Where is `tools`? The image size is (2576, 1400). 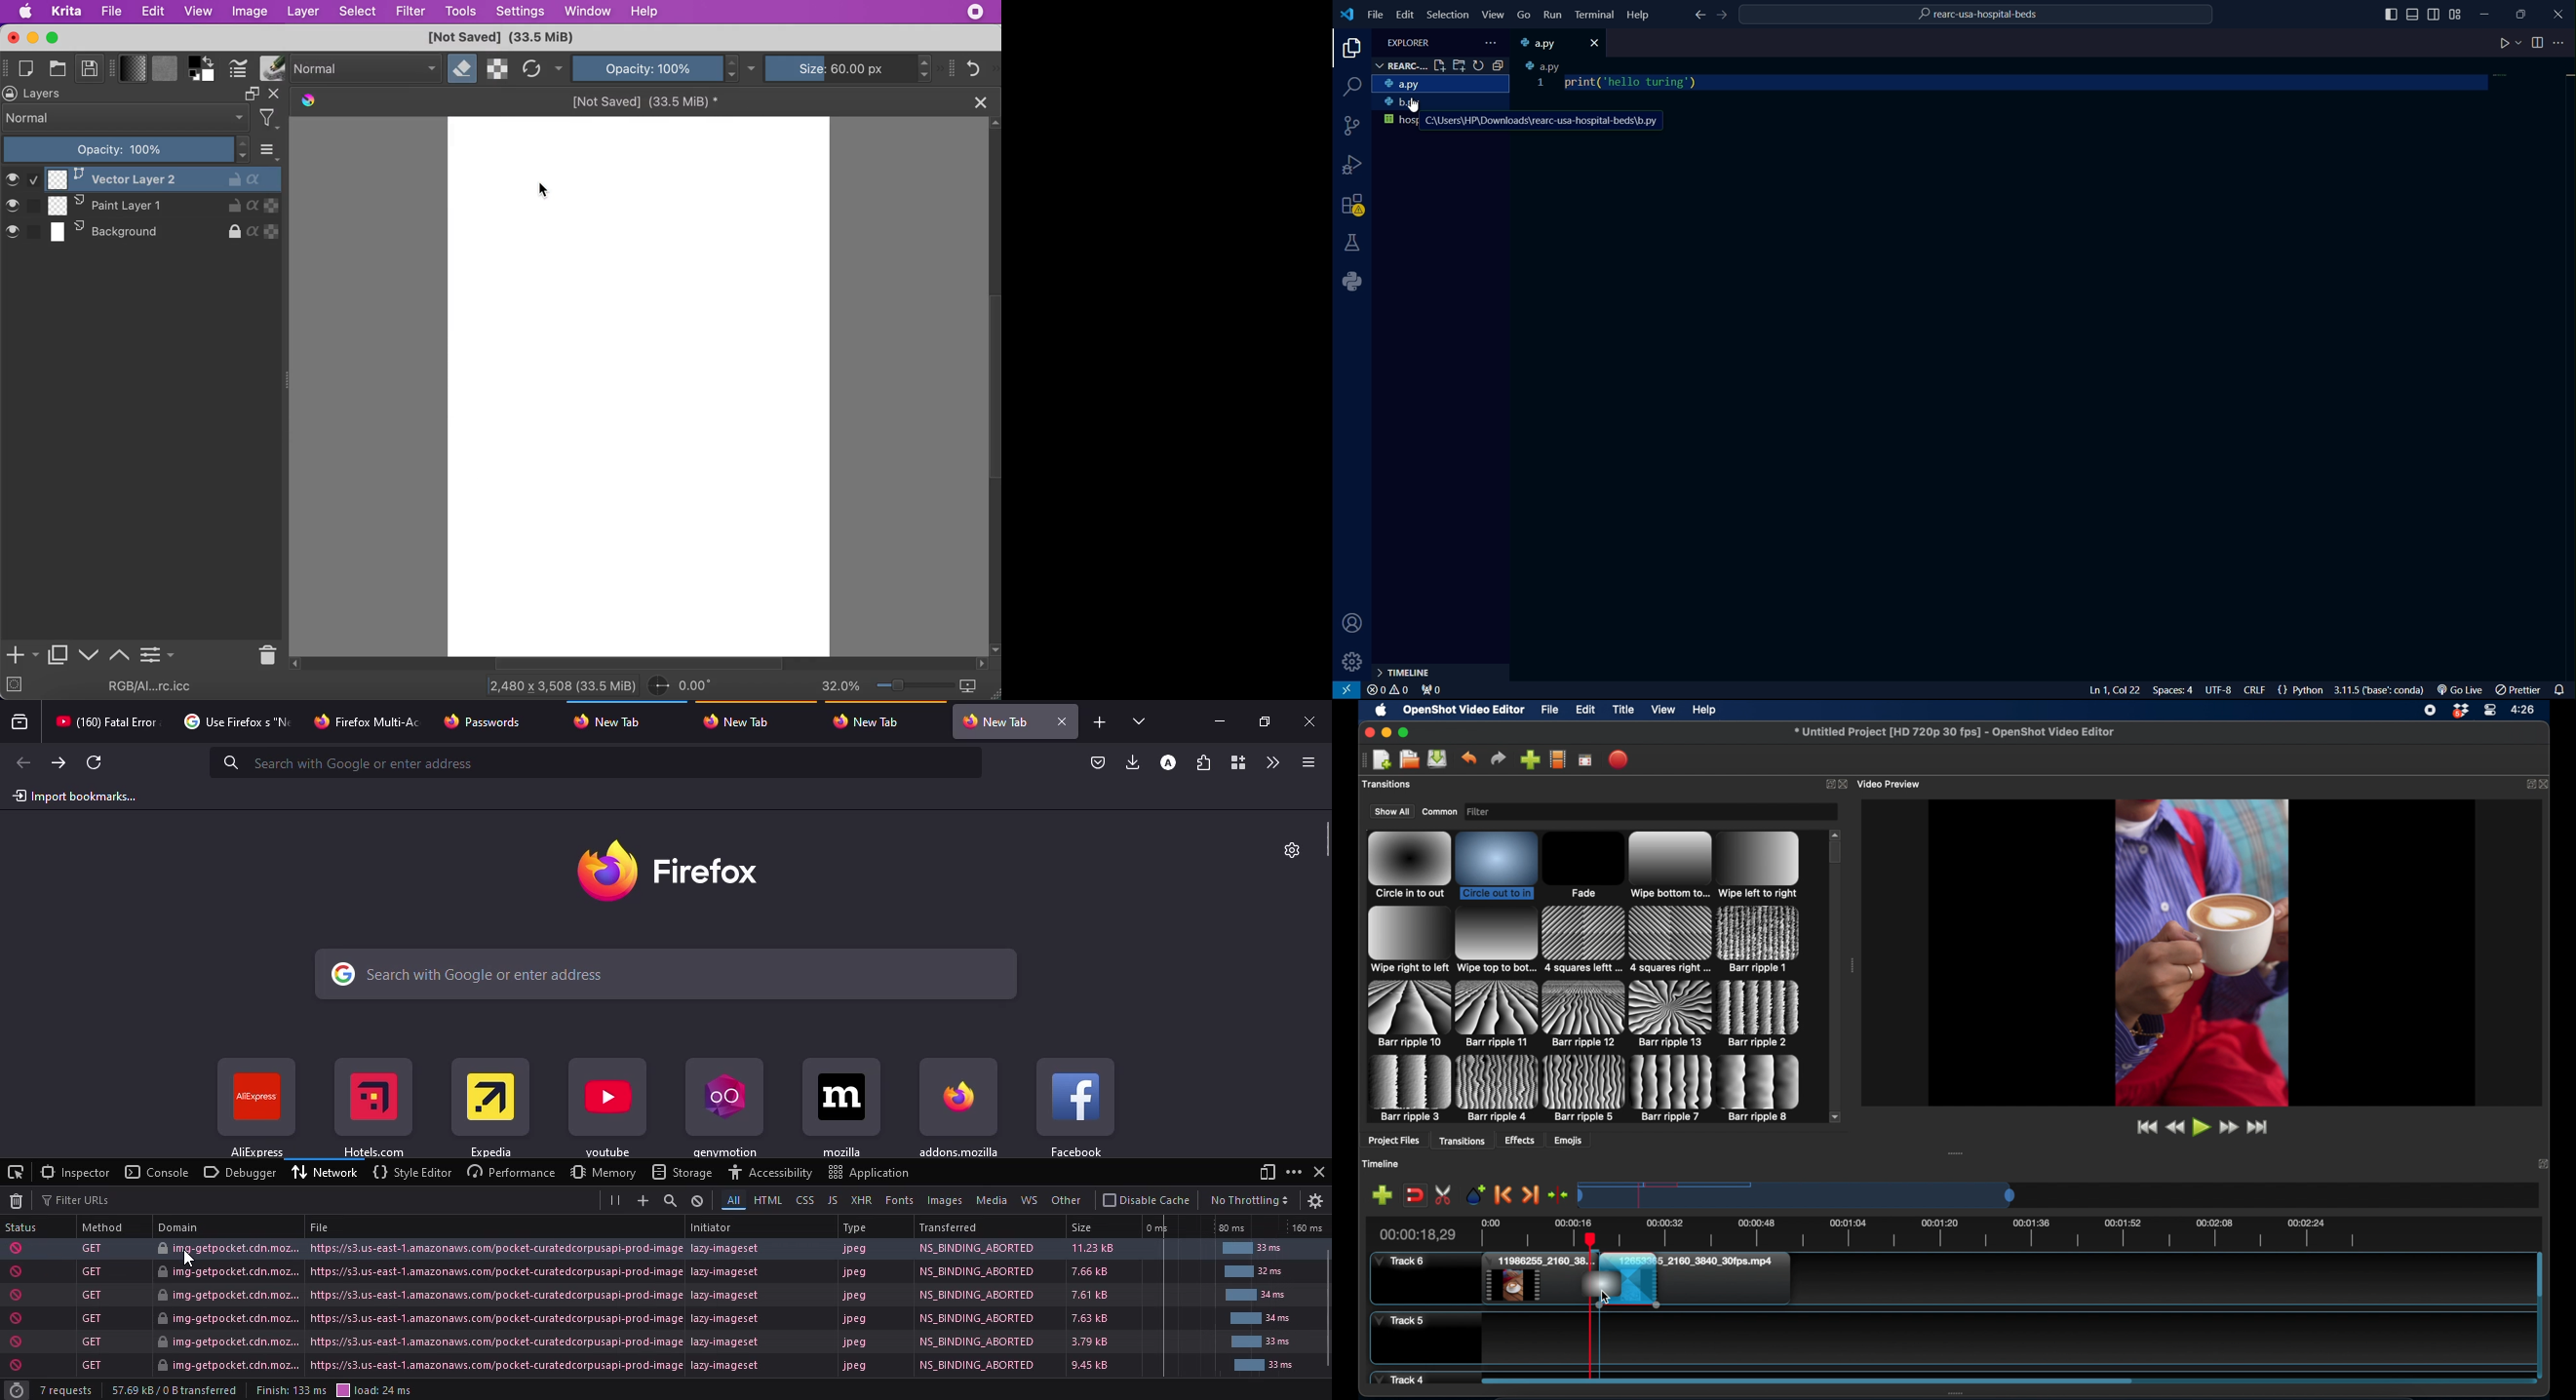
tools is located at coordinates (461, 12).